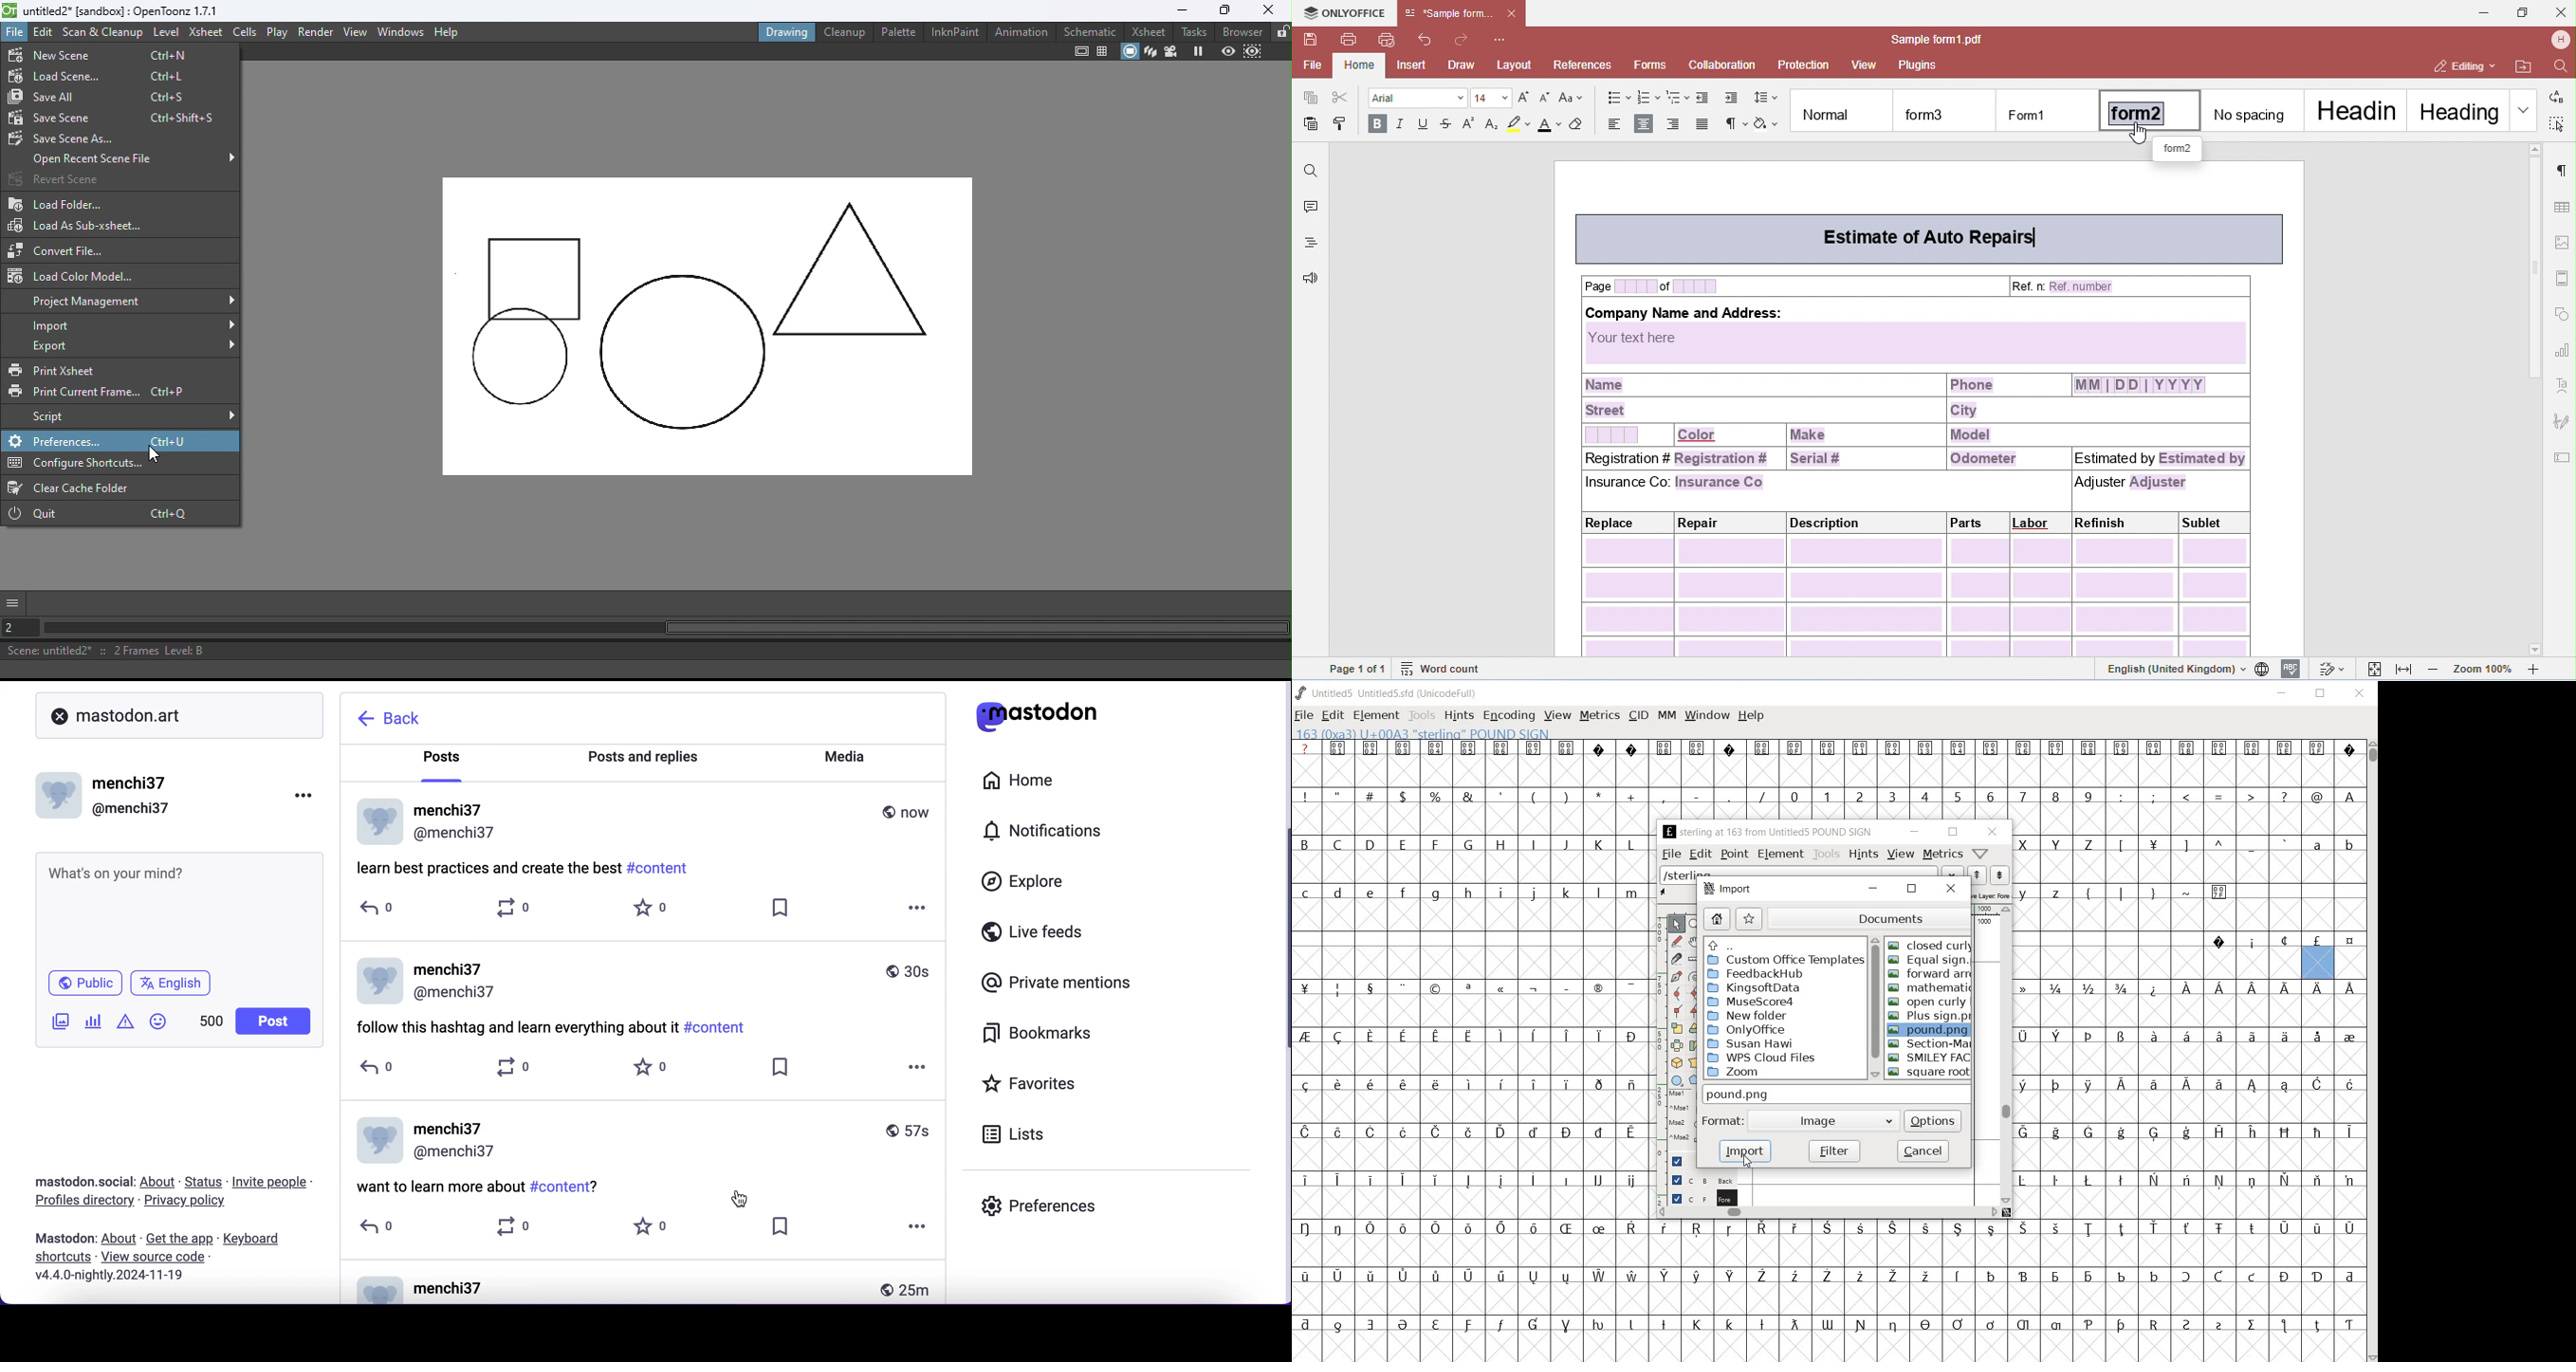 The height and width of the screenshot is (1372, 2576). I want to click on g, so click(1435, 894).